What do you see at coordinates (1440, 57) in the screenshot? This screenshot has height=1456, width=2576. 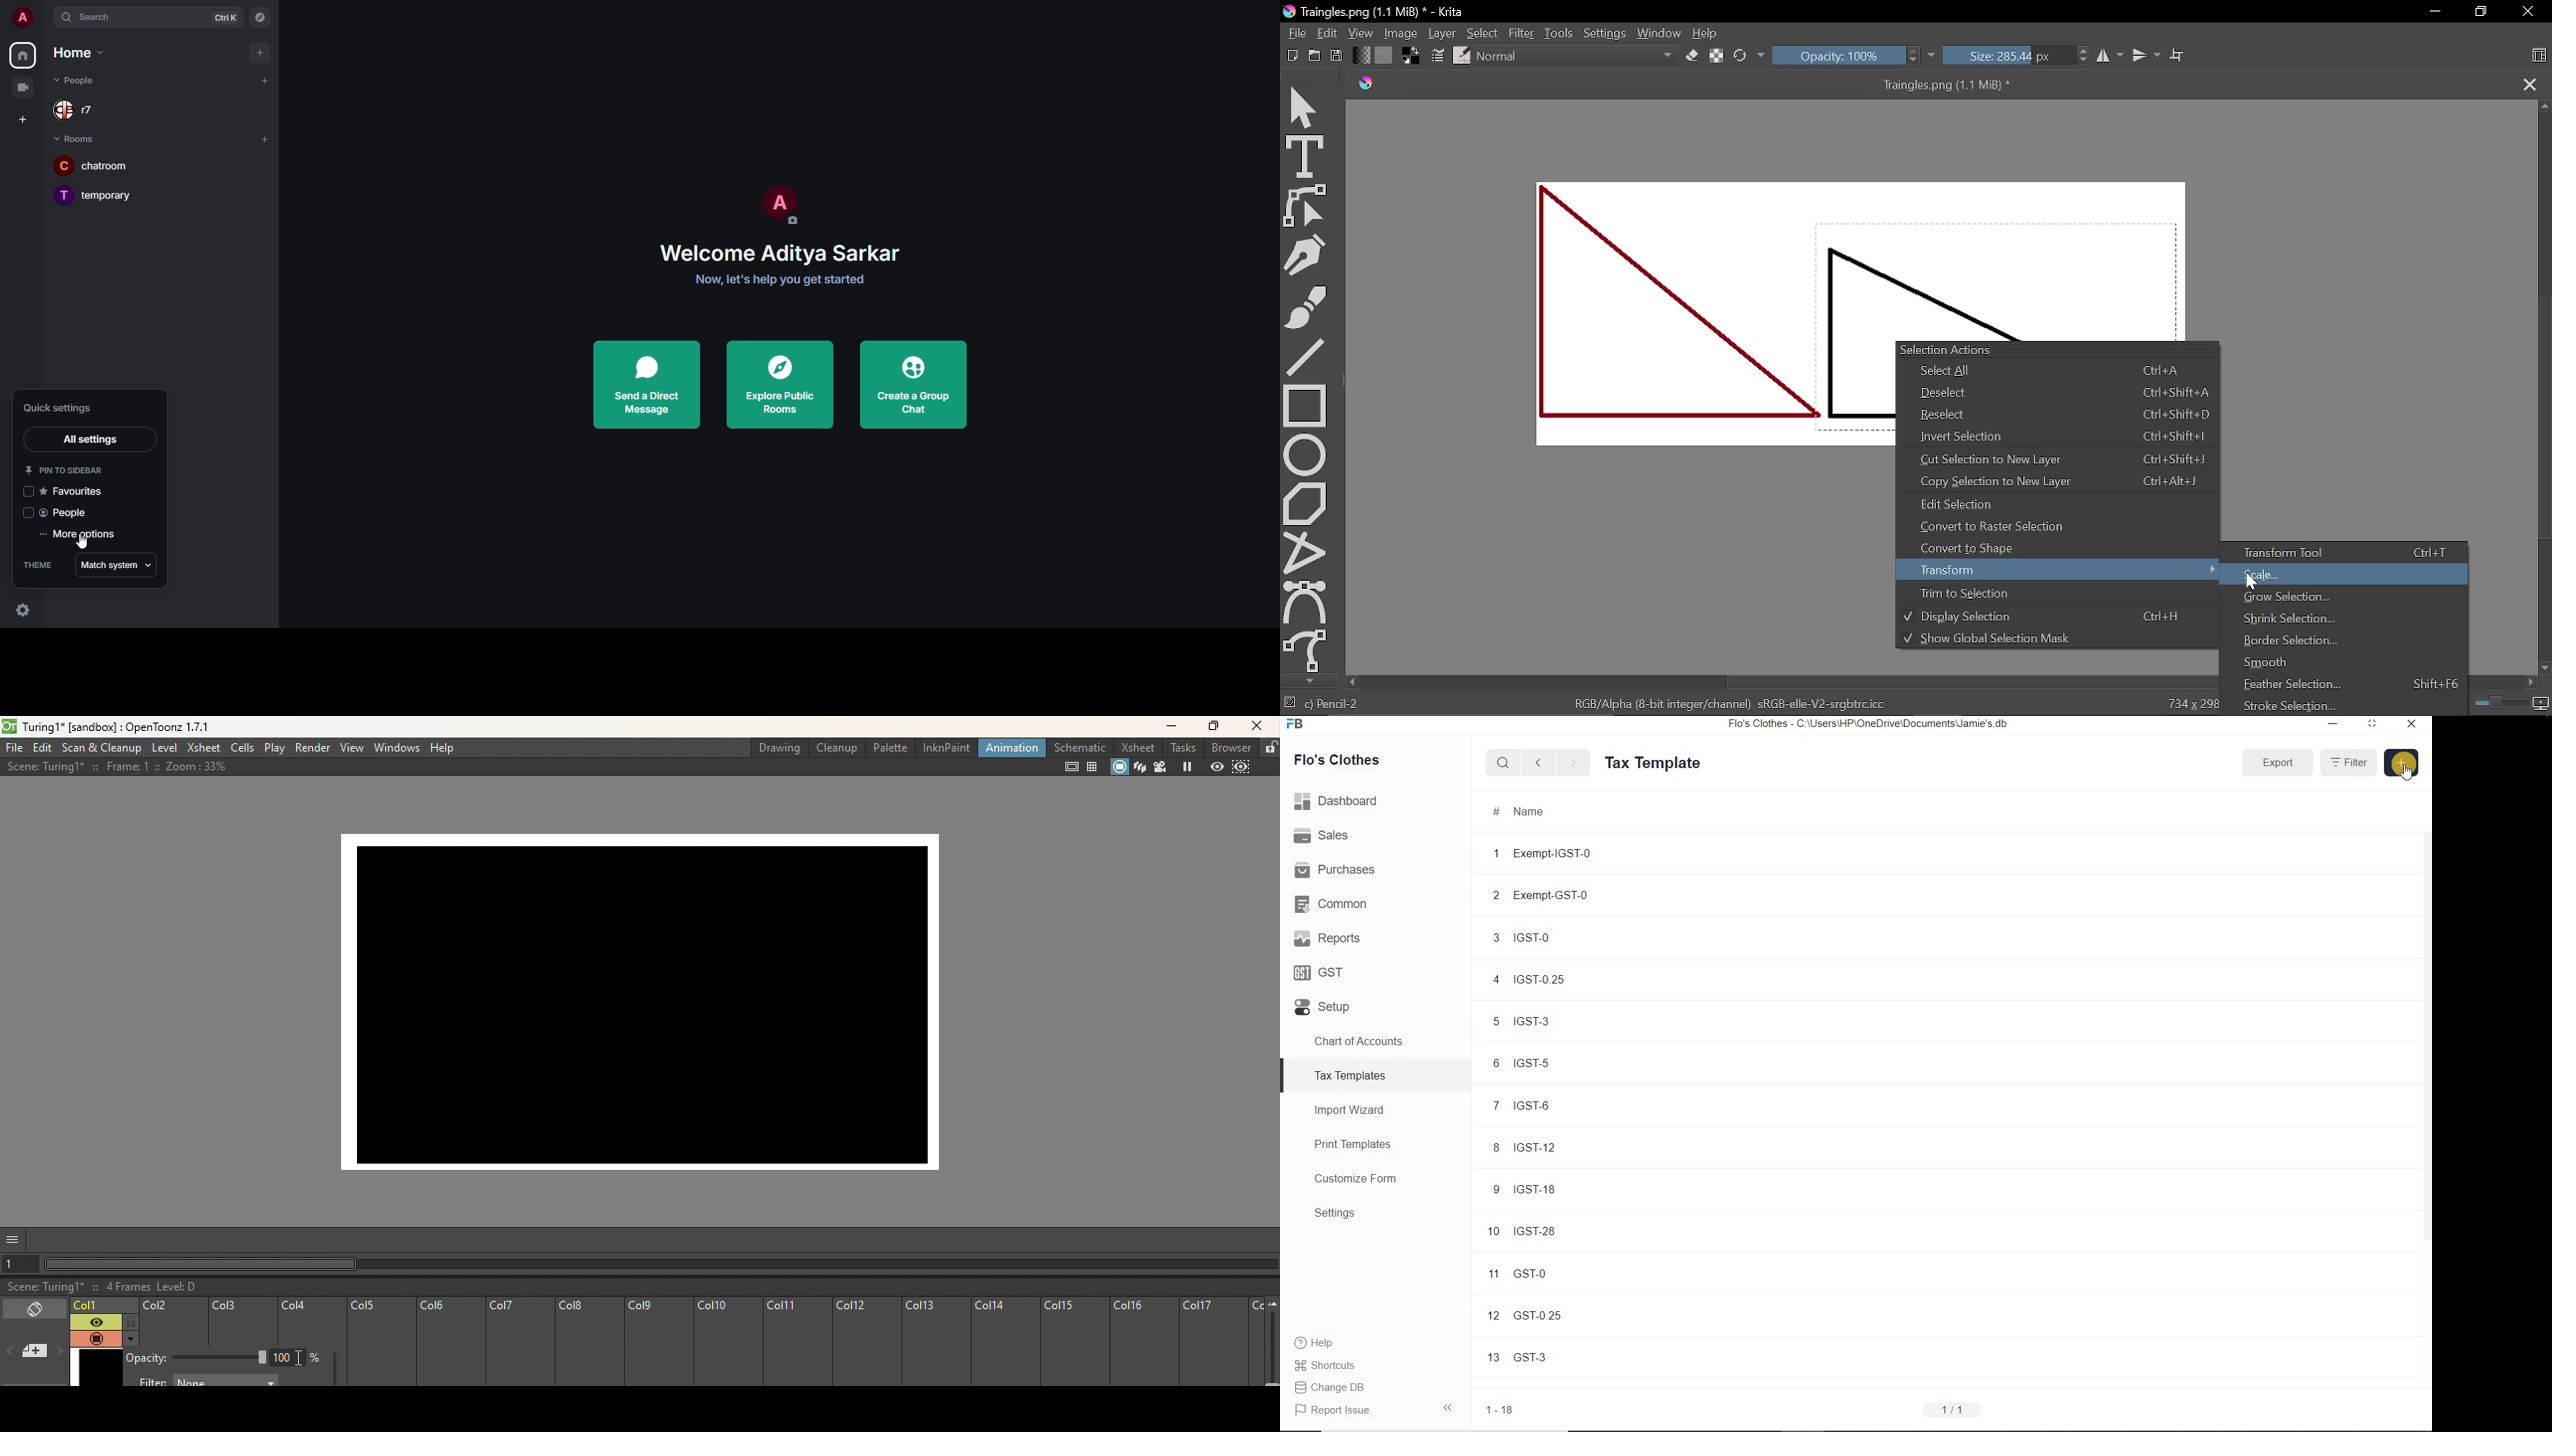 I see `Choose brush settings` at bounding box center [1440, 57].